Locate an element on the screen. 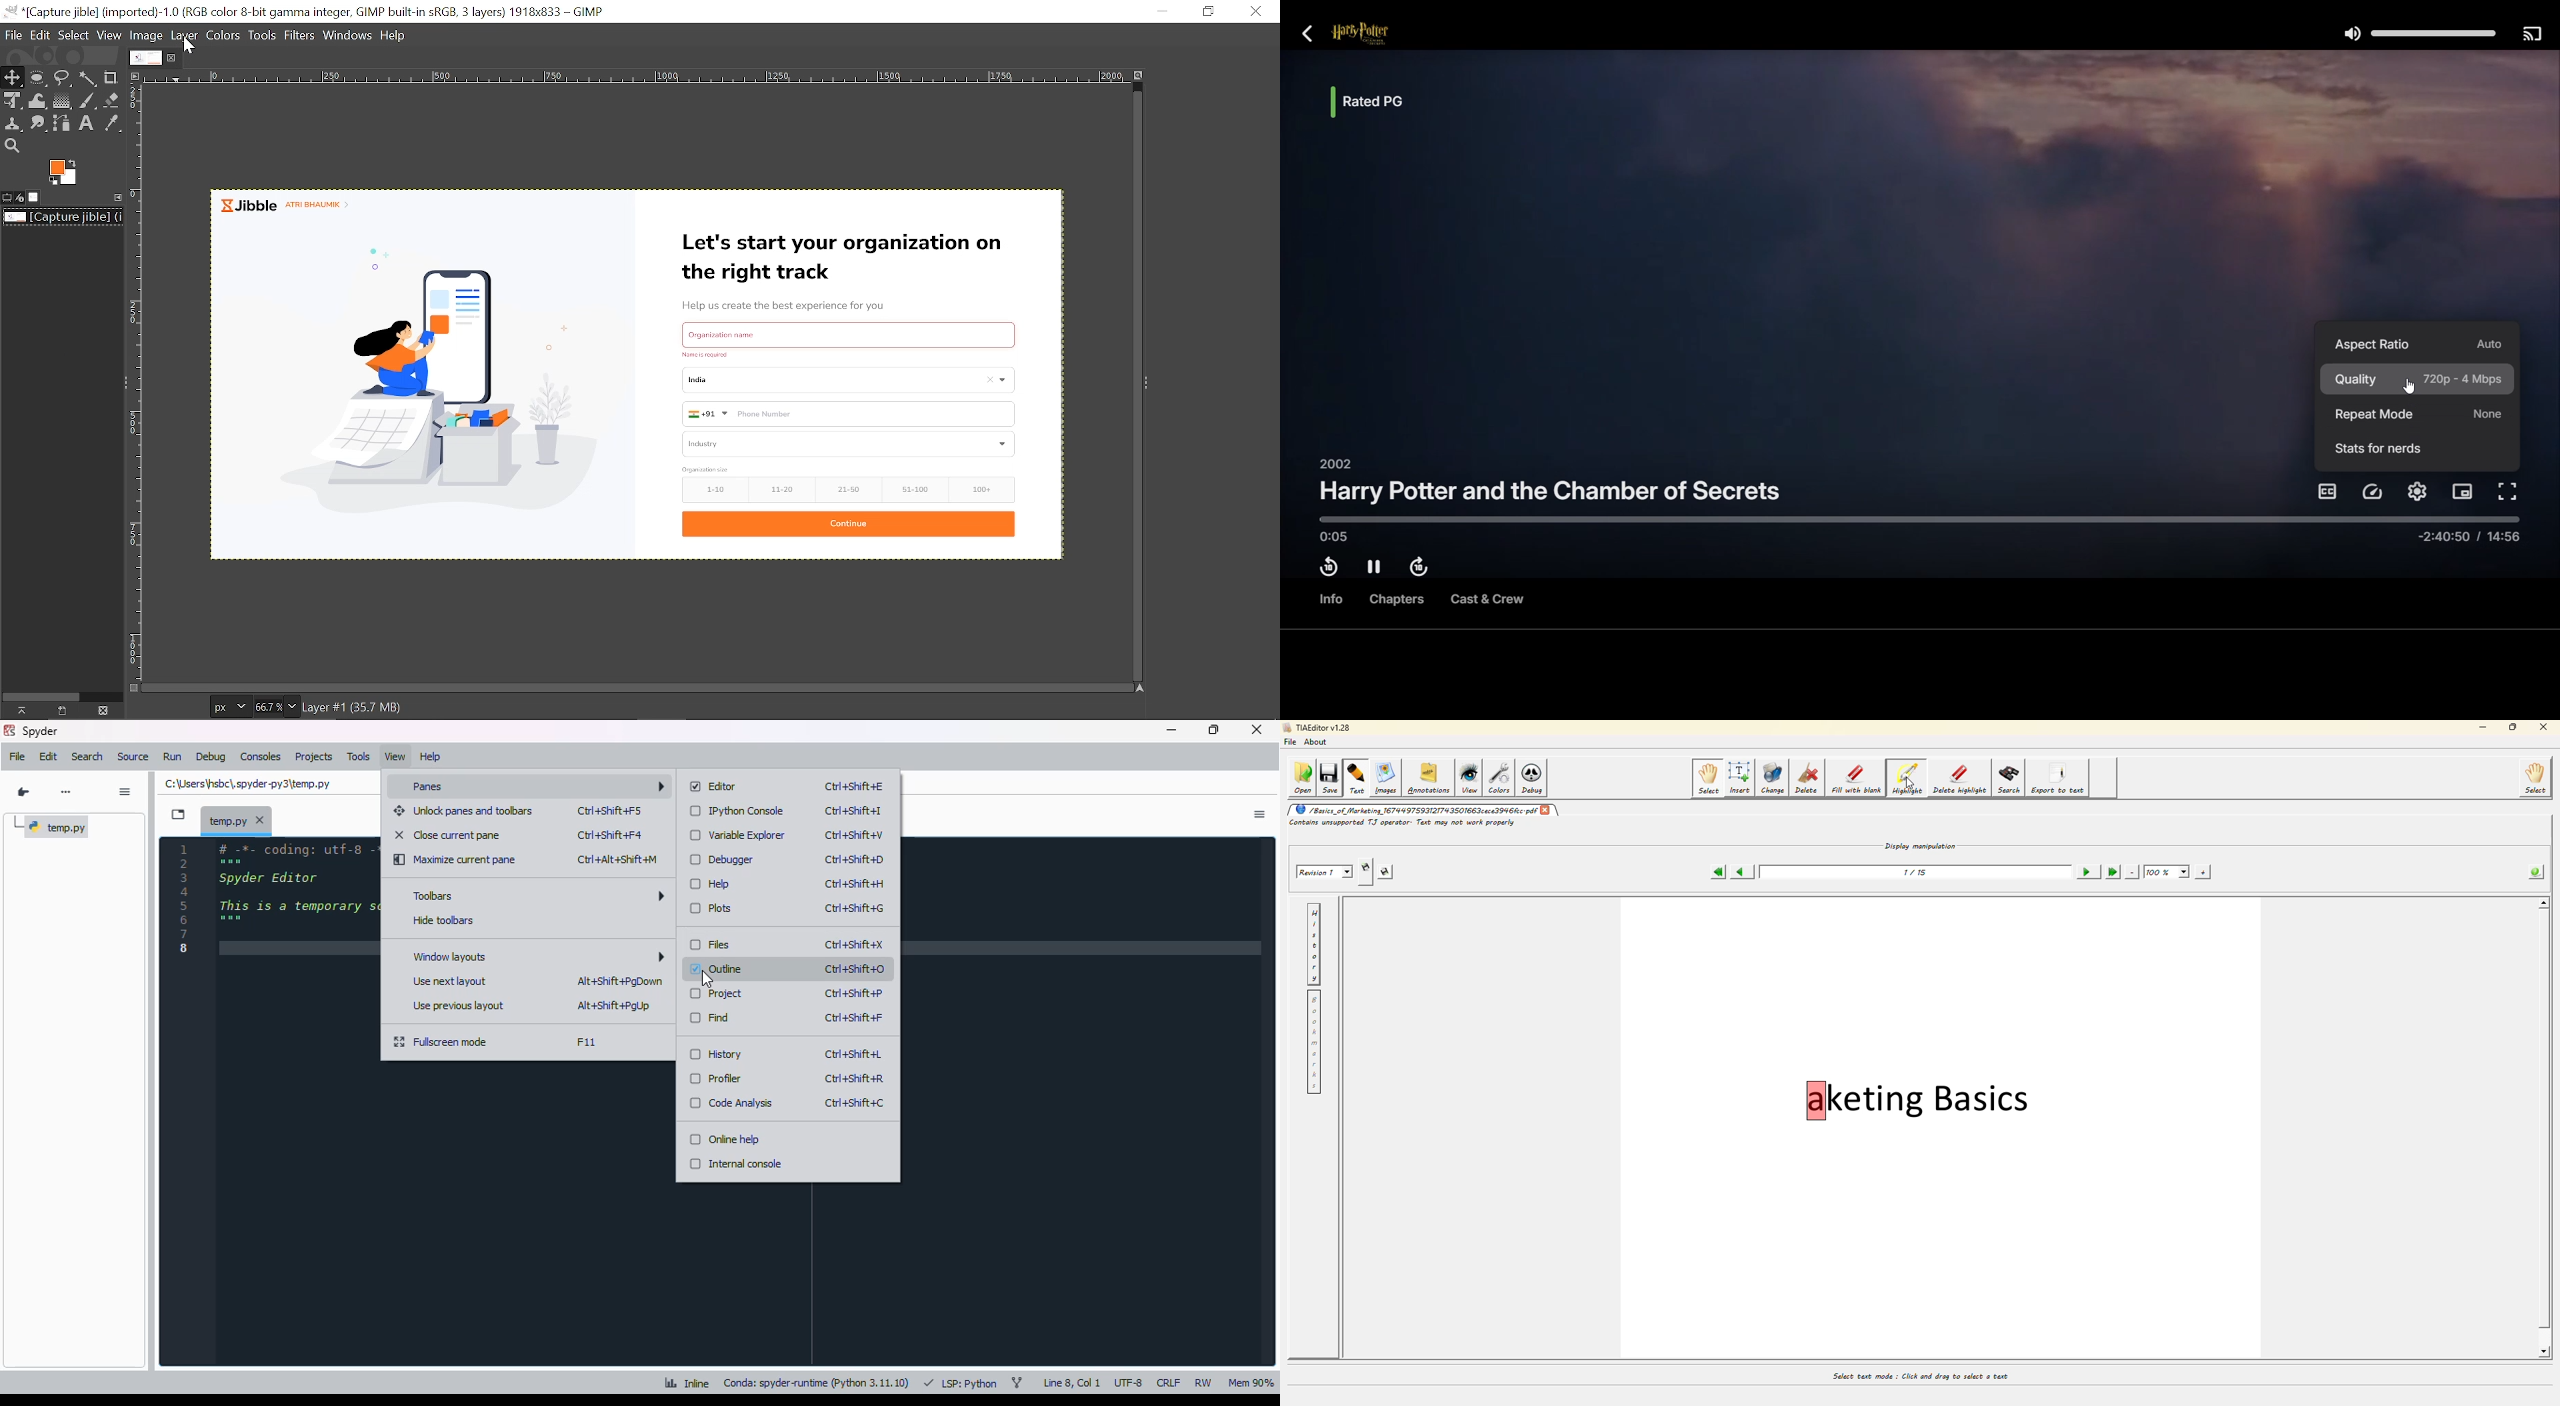 This screenshot has height=1428, width=2576. shortcut for history is located at coordinates (855, 1055).